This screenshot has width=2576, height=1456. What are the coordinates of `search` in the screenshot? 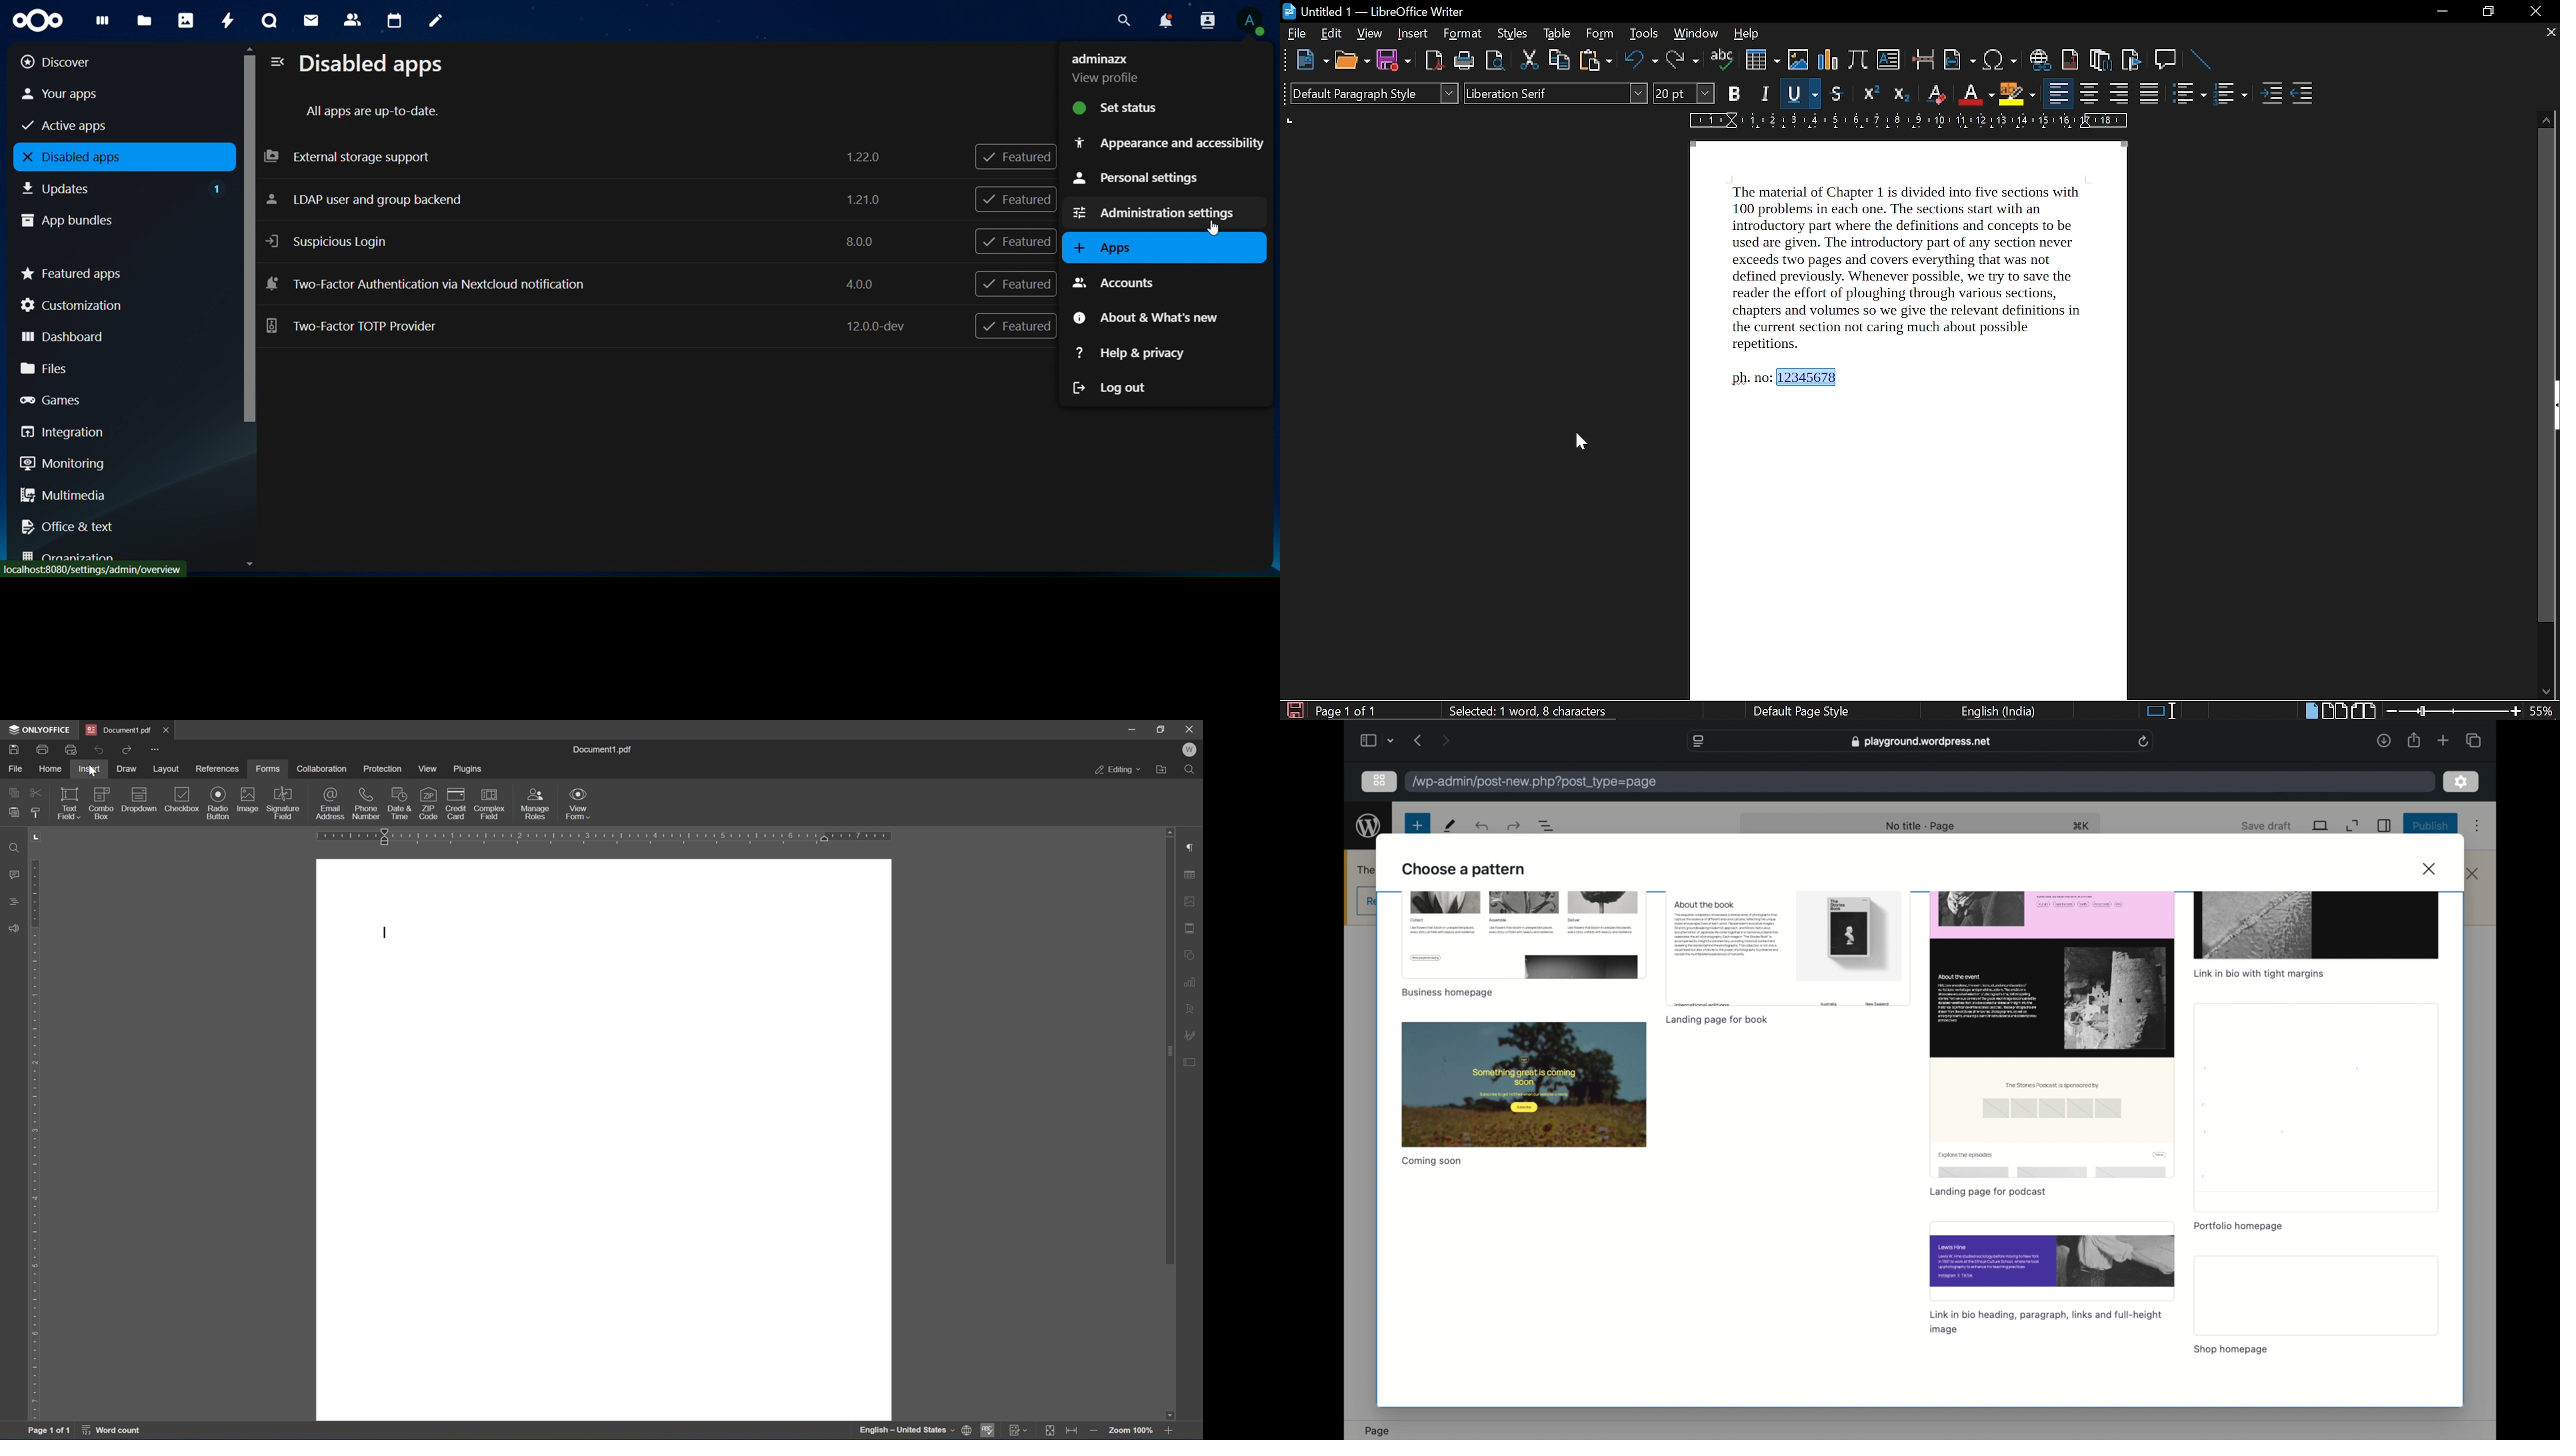 It's located at (1124, 21).